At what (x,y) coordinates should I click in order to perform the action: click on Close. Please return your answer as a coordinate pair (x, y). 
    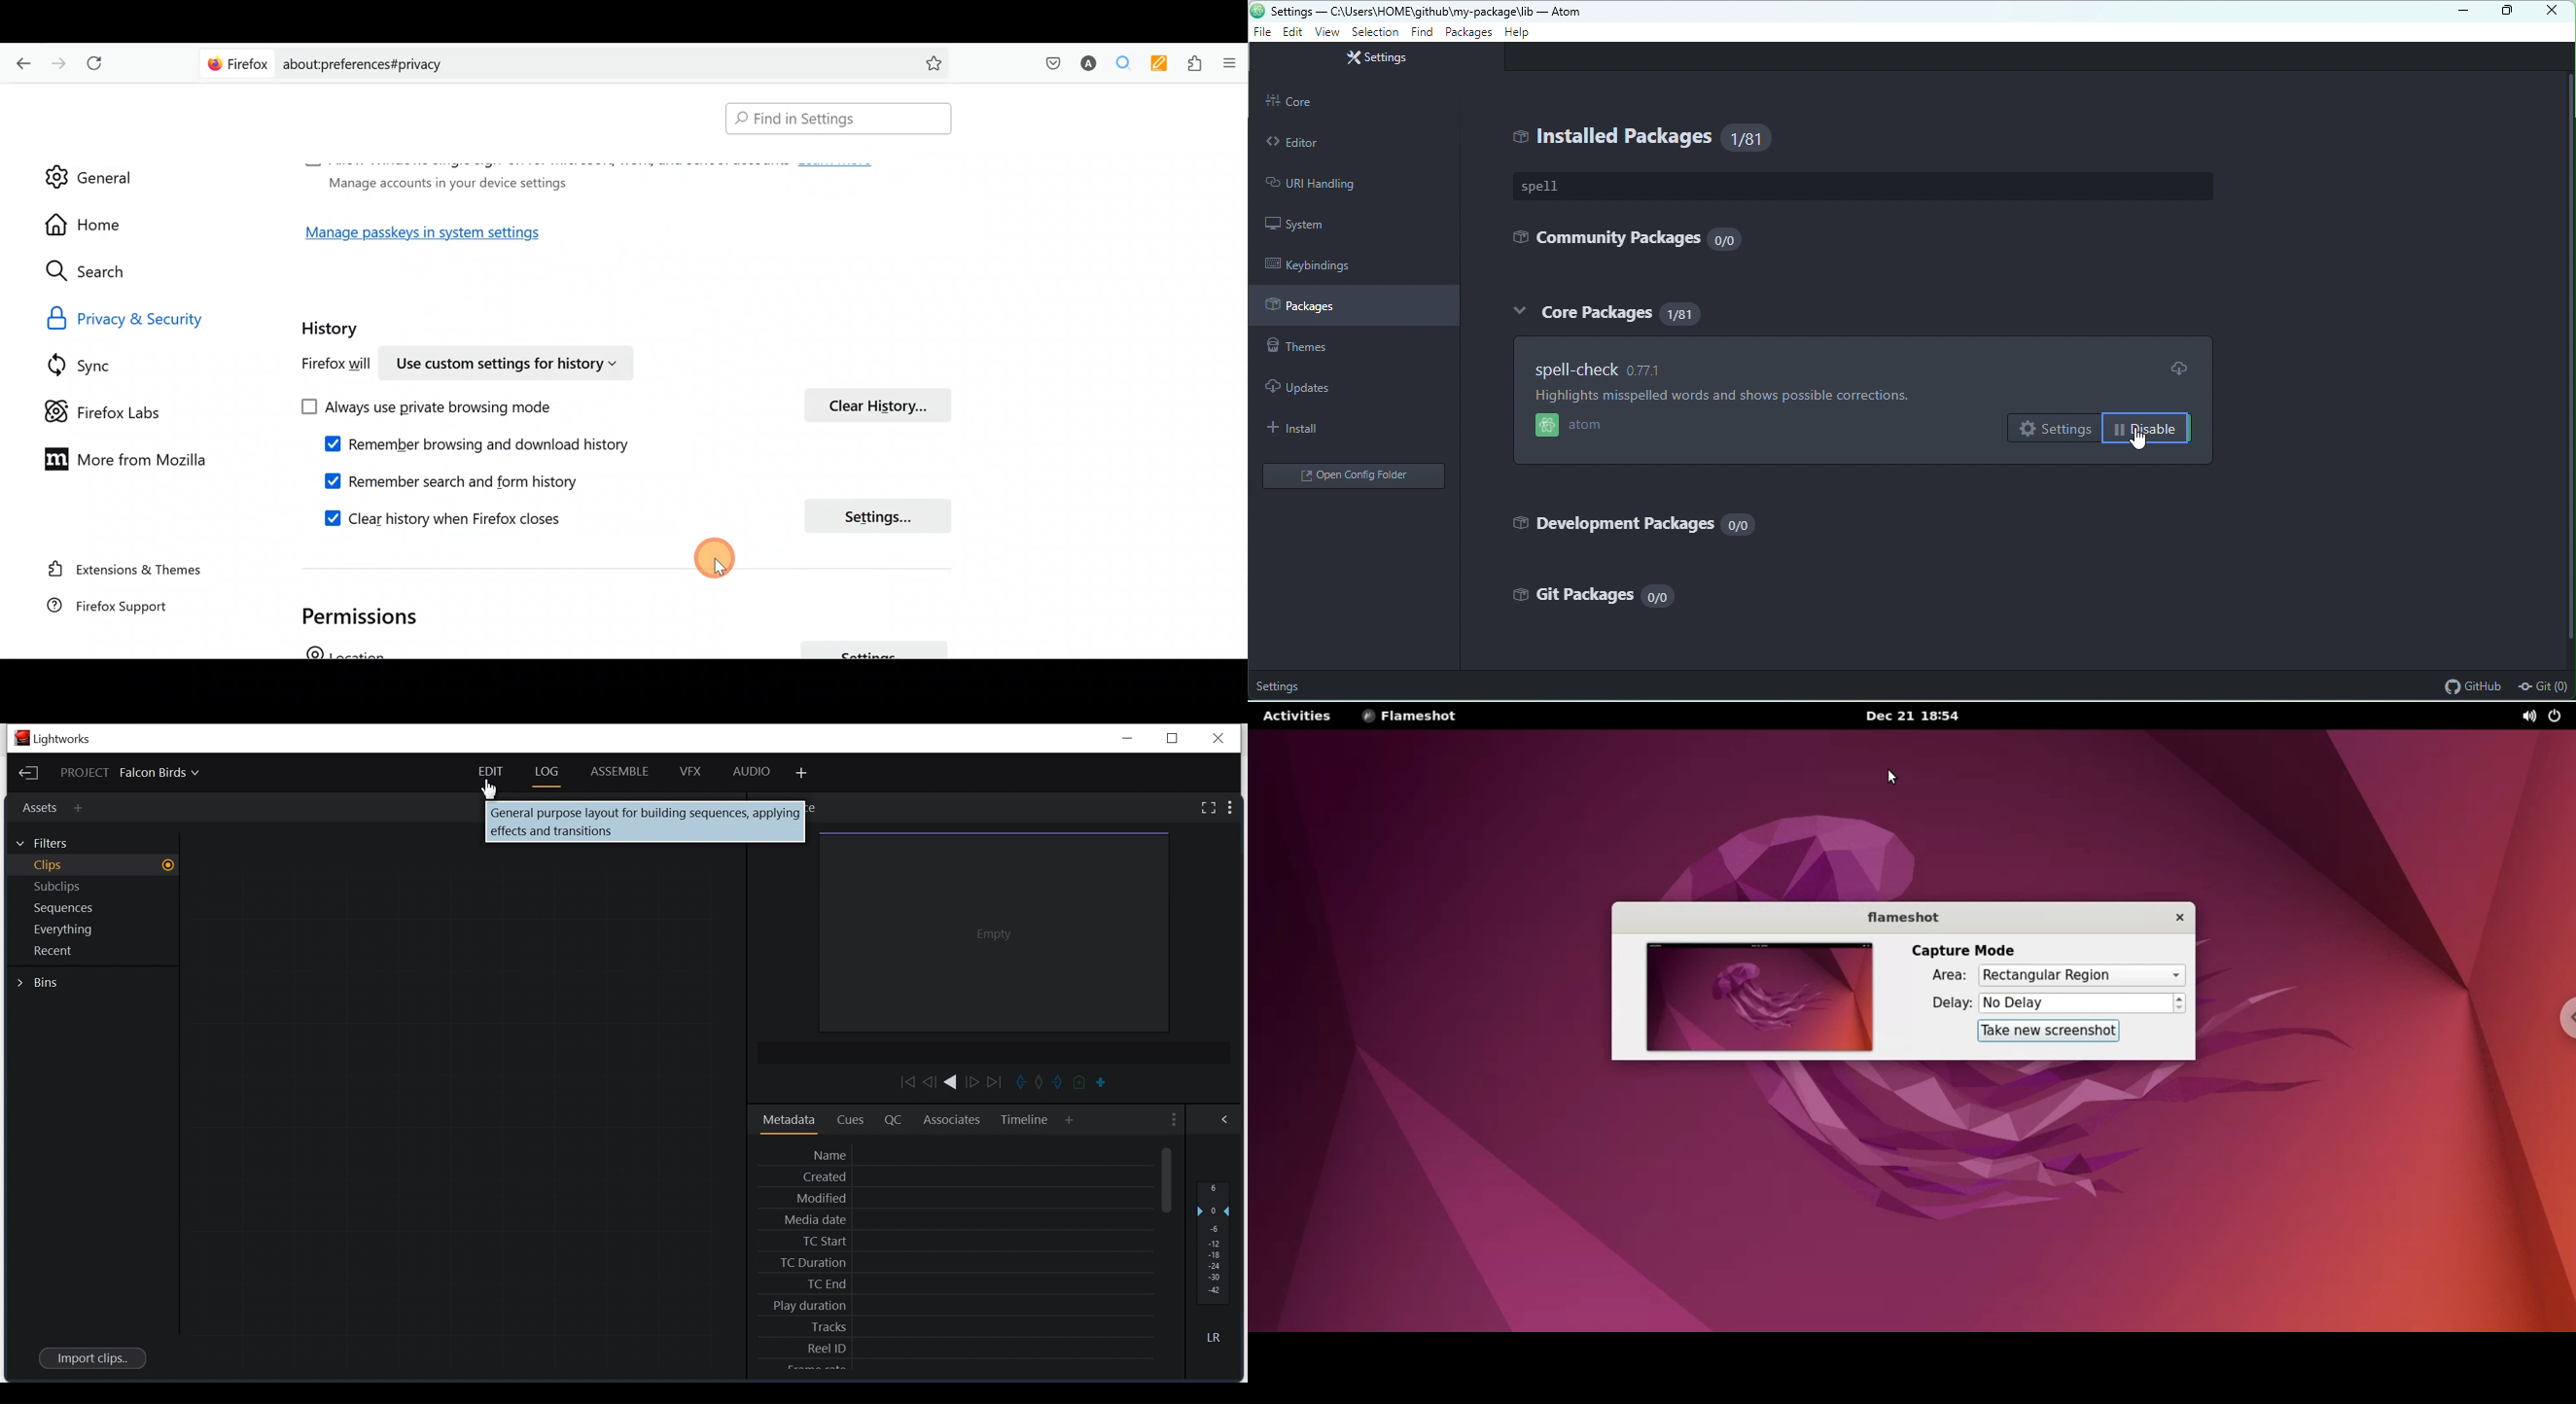
    Looking at the image, I should click on (1218, 736).